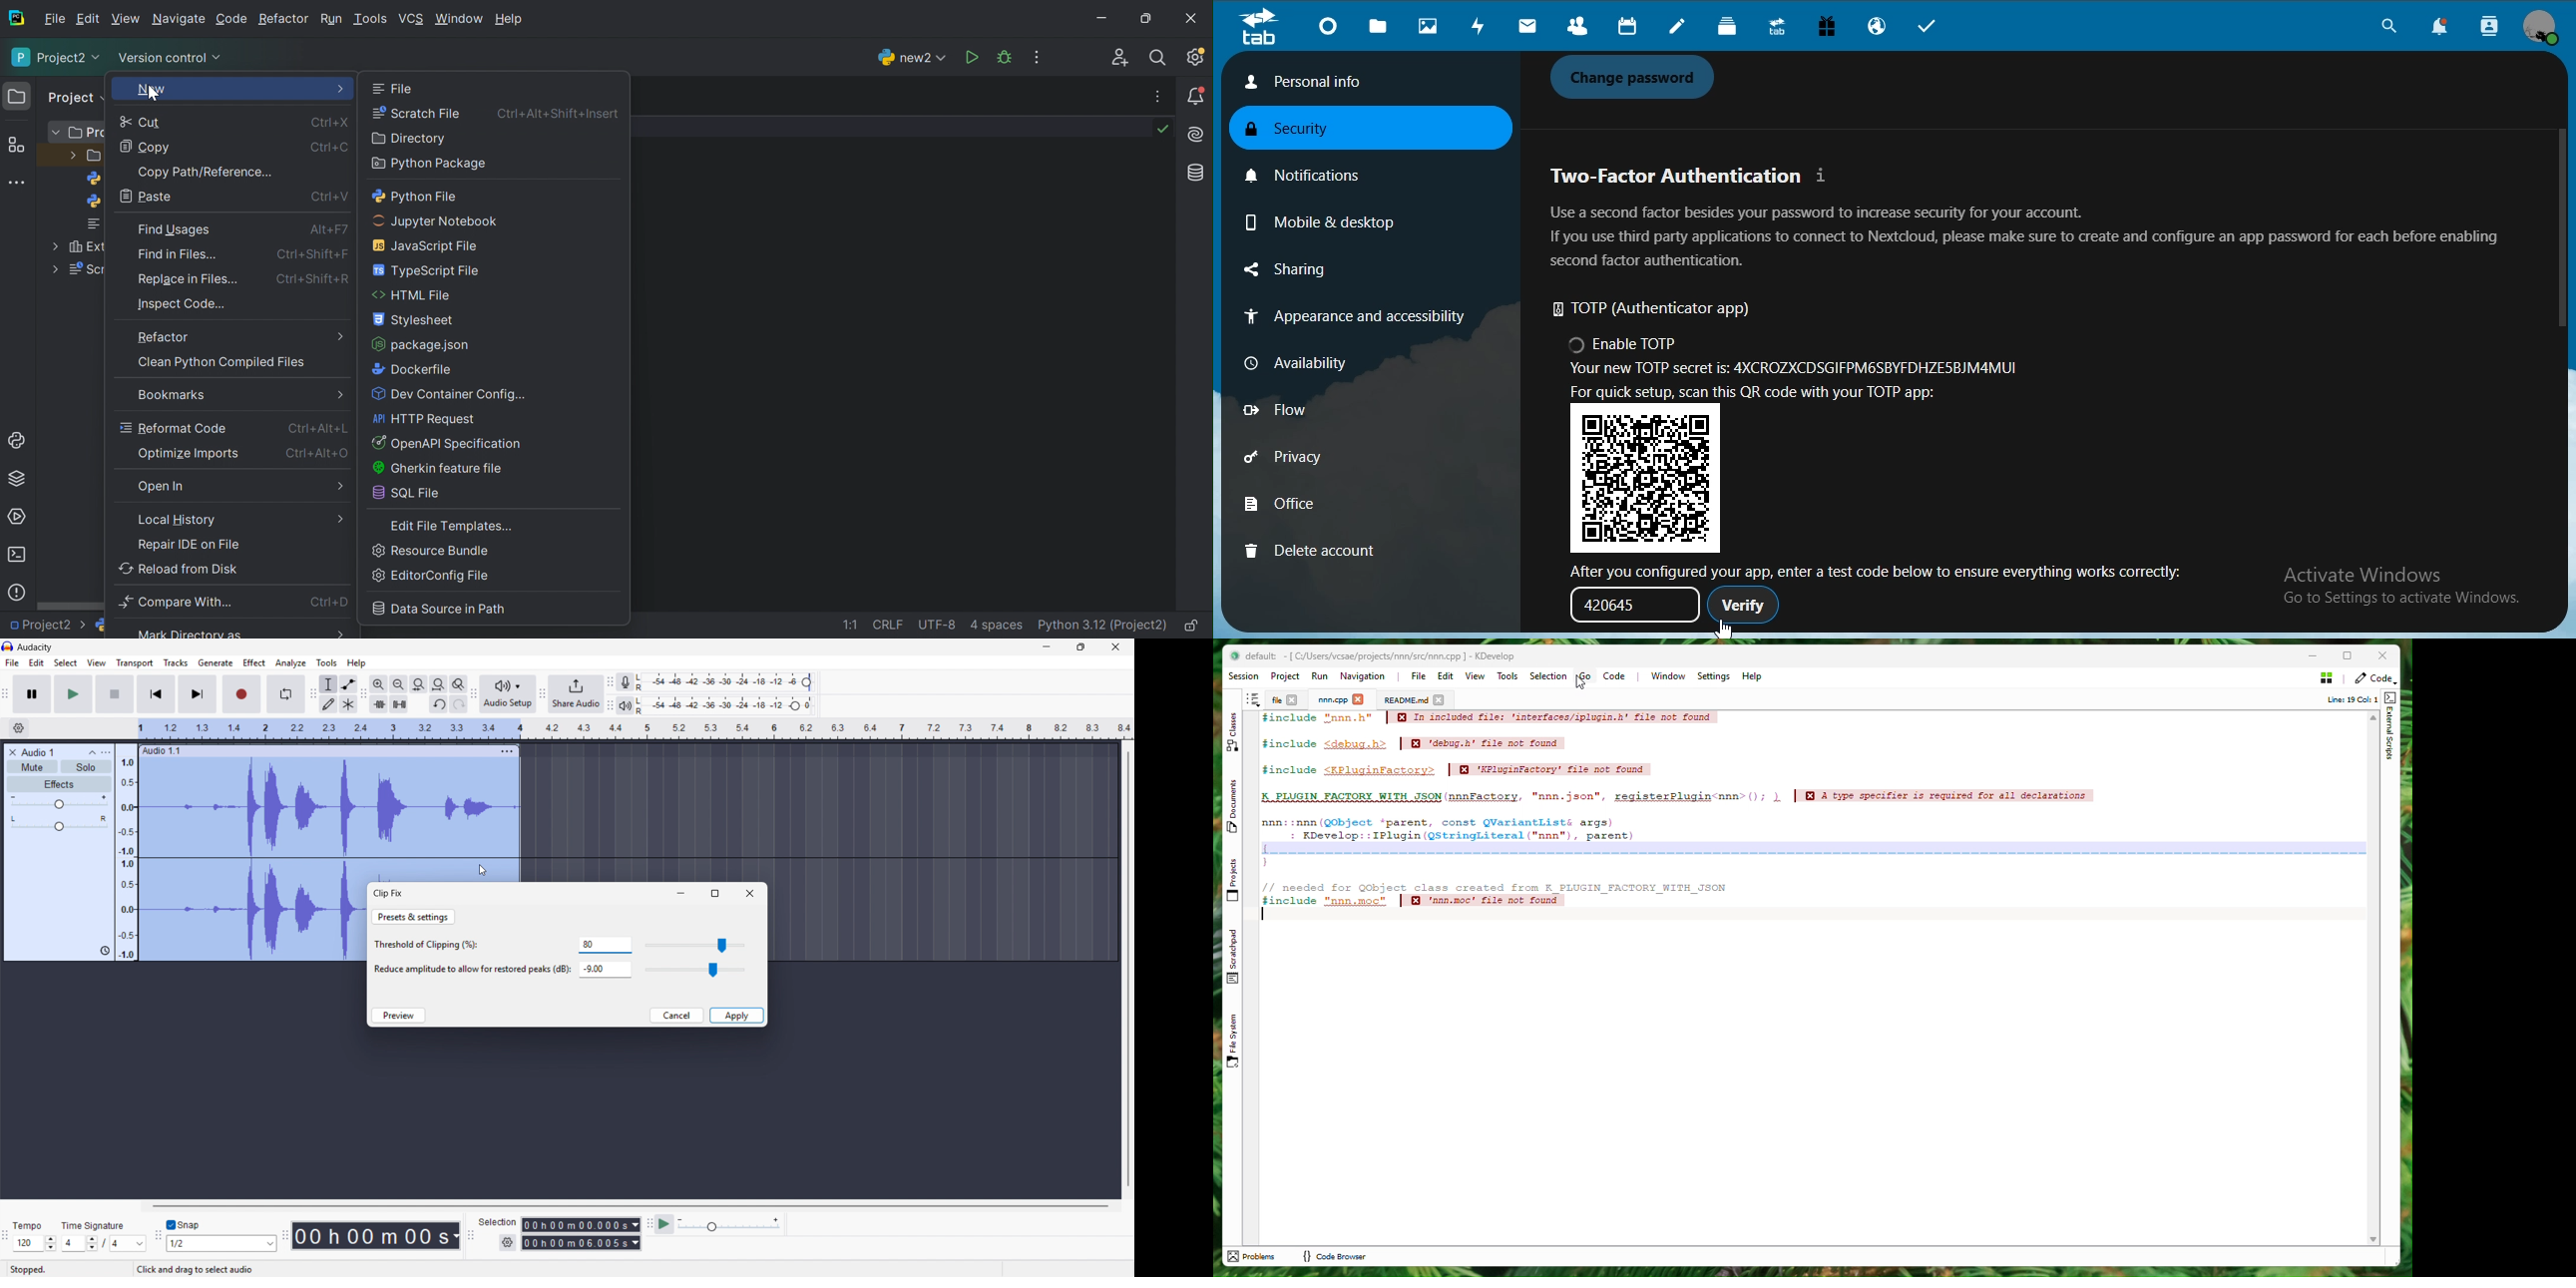 This screenshot has width=2576, height=1288. What do you see at coordinates (1662, 310) in the screenshot?
I see `TOTP` at bounding box center [1662, 310].